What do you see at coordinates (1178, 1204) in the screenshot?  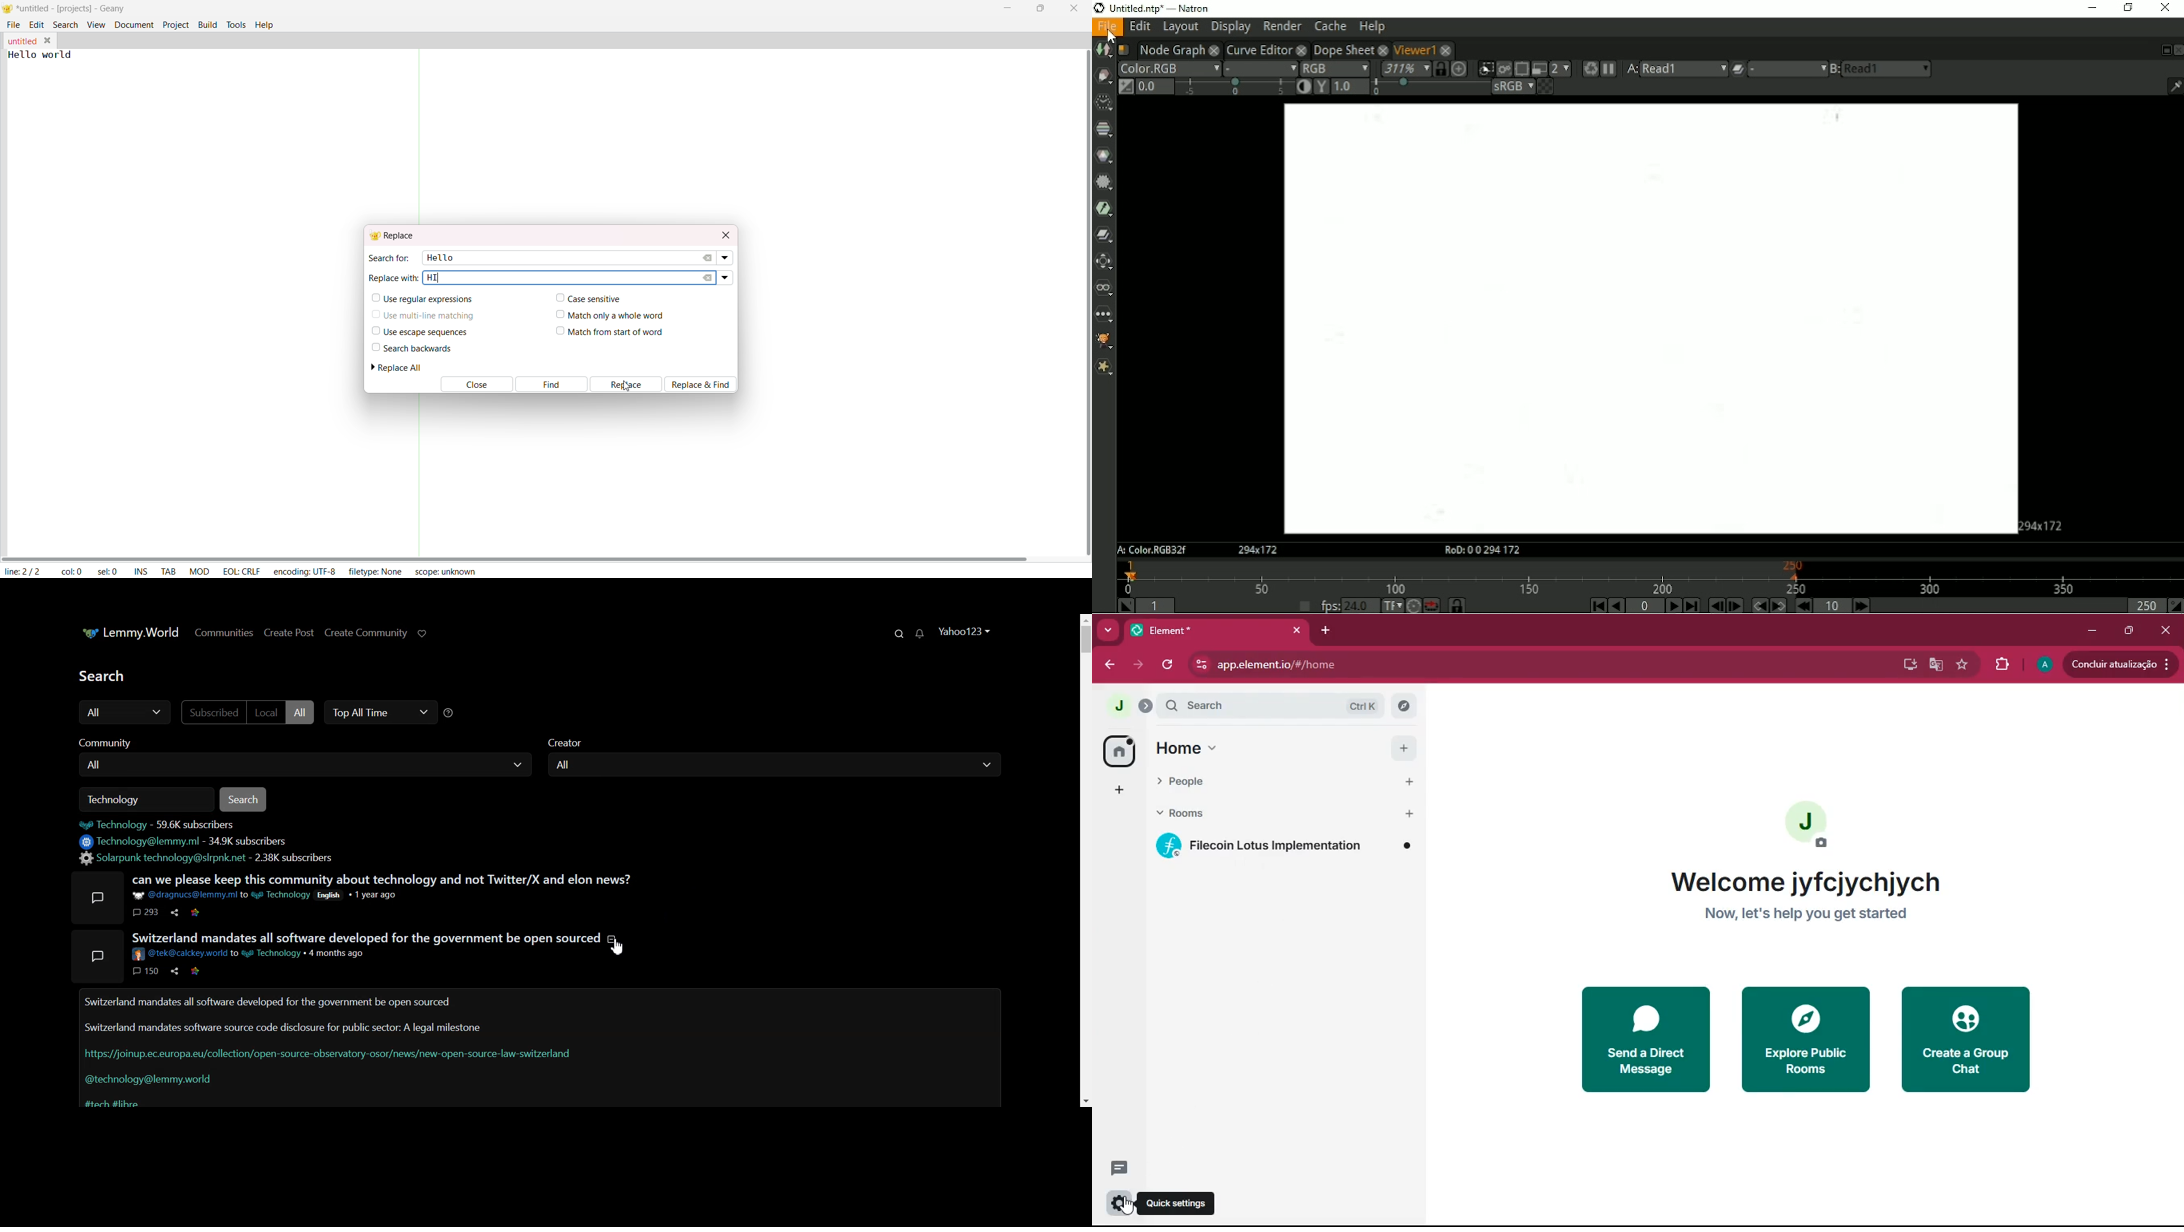 I see `Quick settings` at bounding box center [1178, 1204].